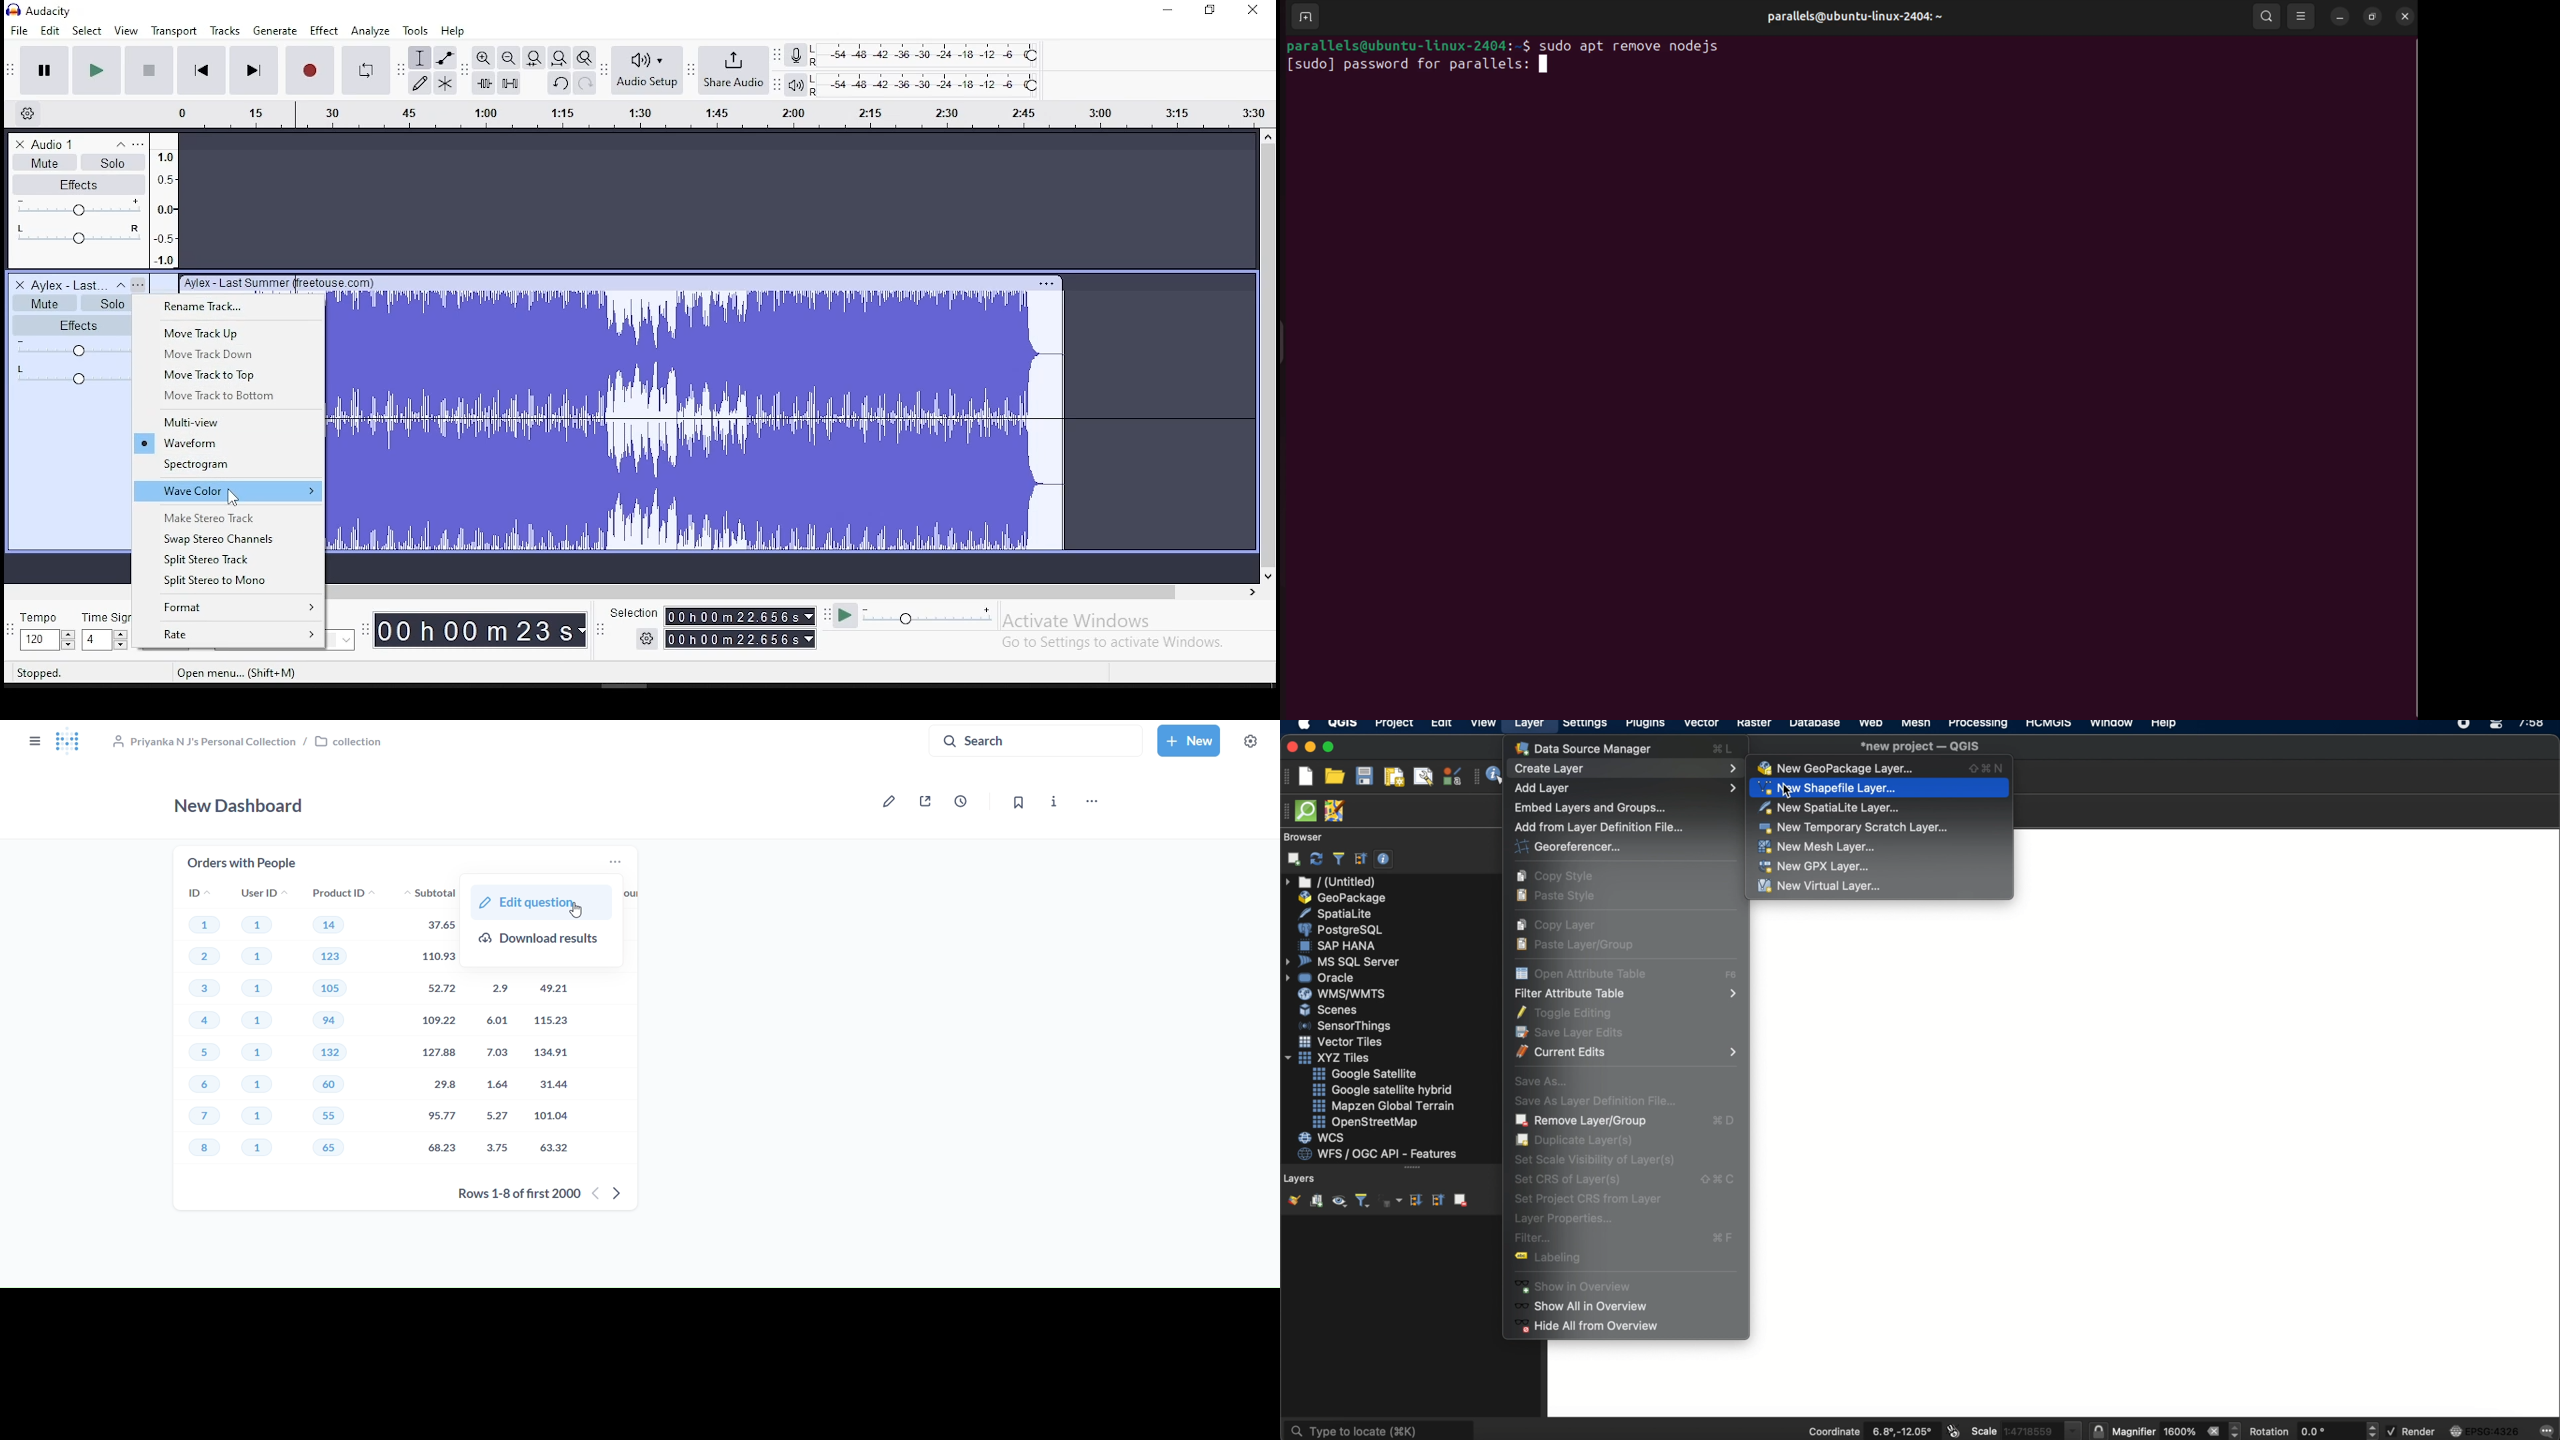 This screenshot has width=2576, height=1456. Describe the element at coordinates (1567, 846) in the screenshot. I see `georeferencer` at that location.